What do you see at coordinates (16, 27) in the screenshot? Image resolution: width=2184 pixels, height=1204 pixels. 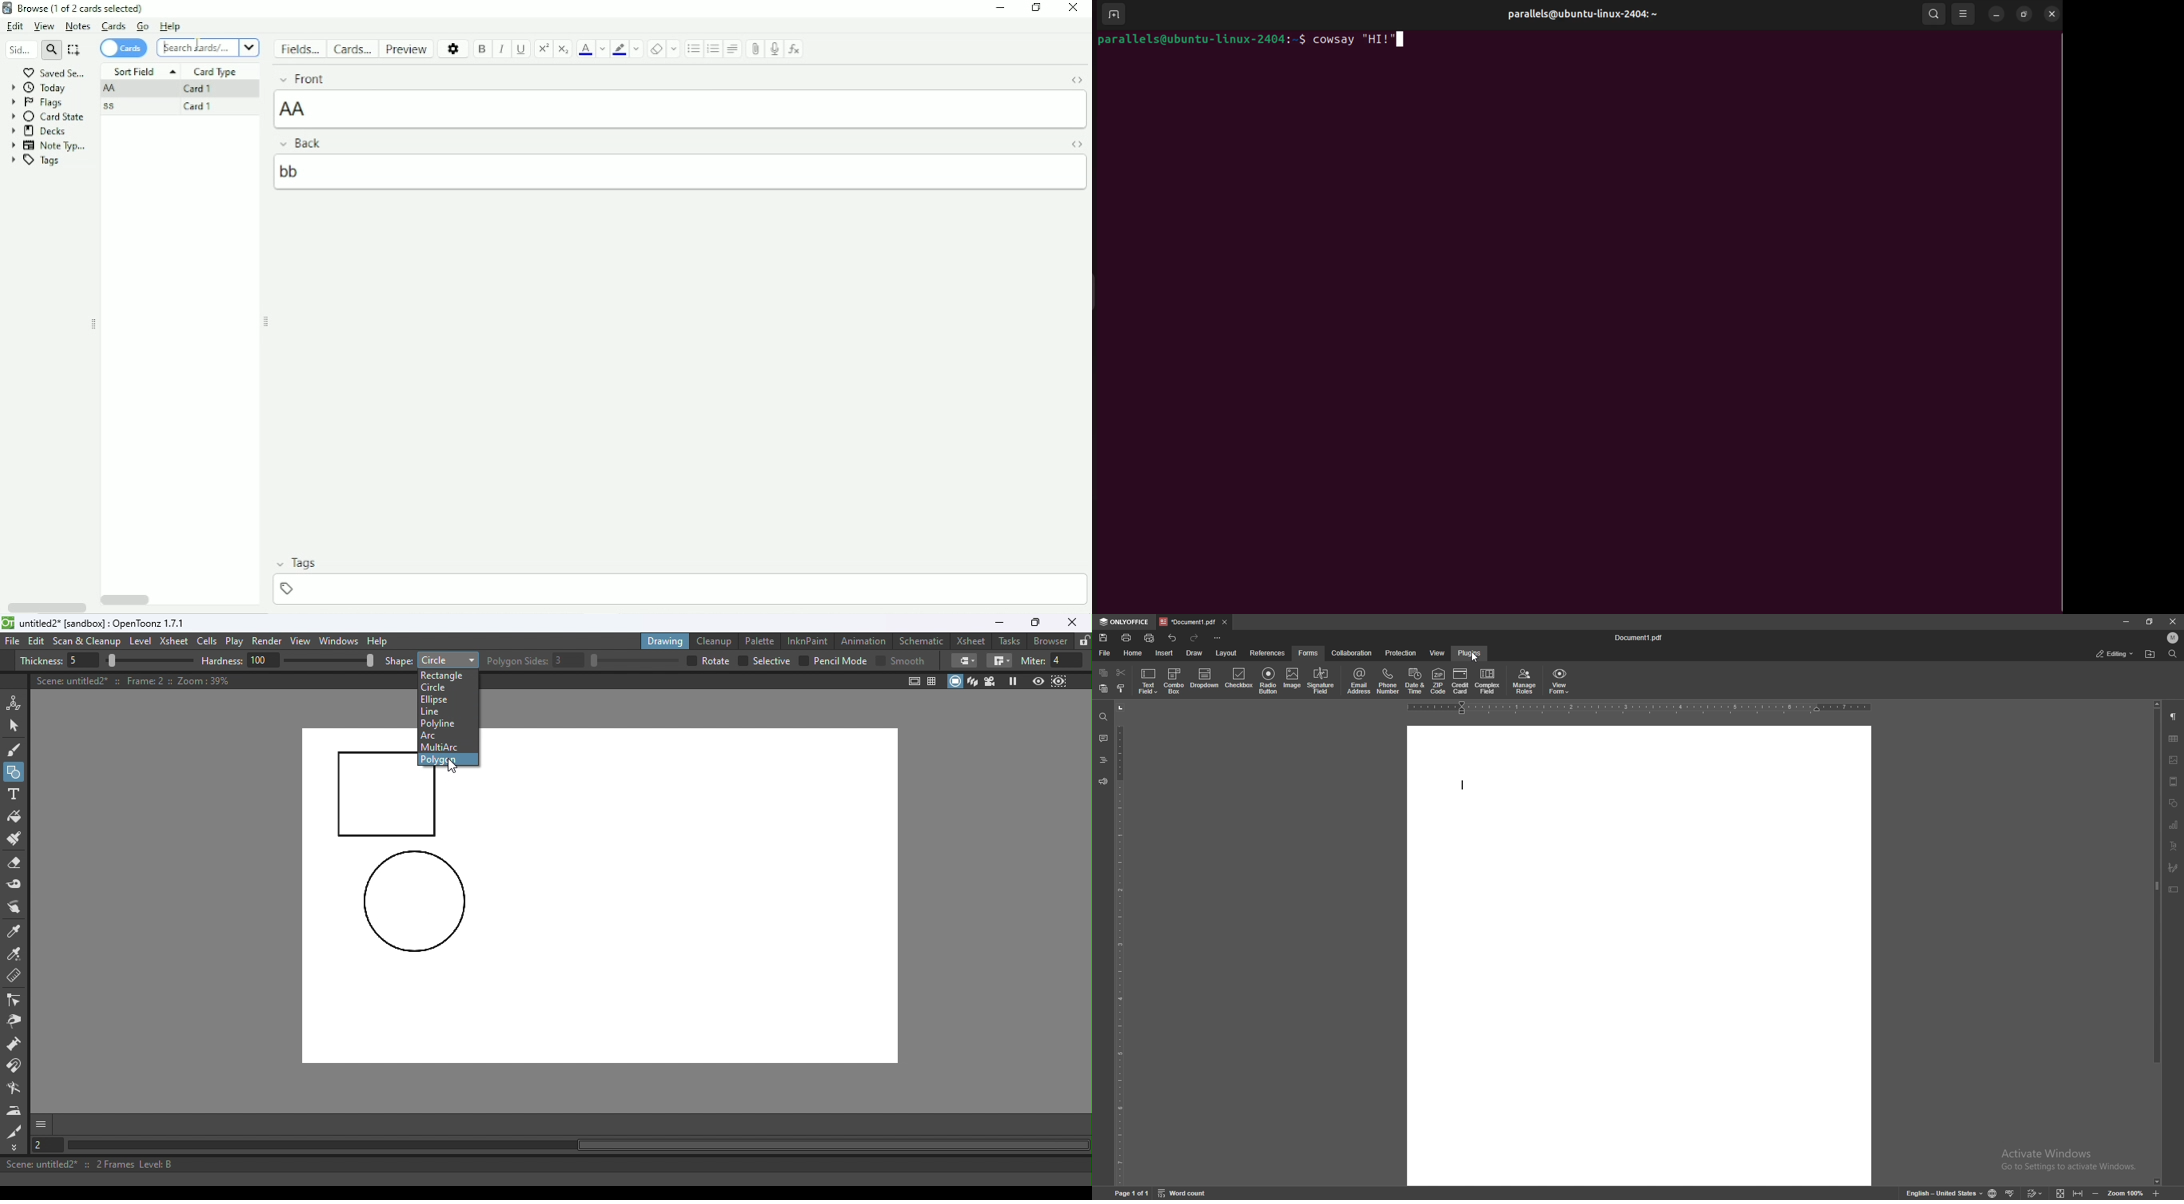 I see `Edit` at bounding box center [16, 27].